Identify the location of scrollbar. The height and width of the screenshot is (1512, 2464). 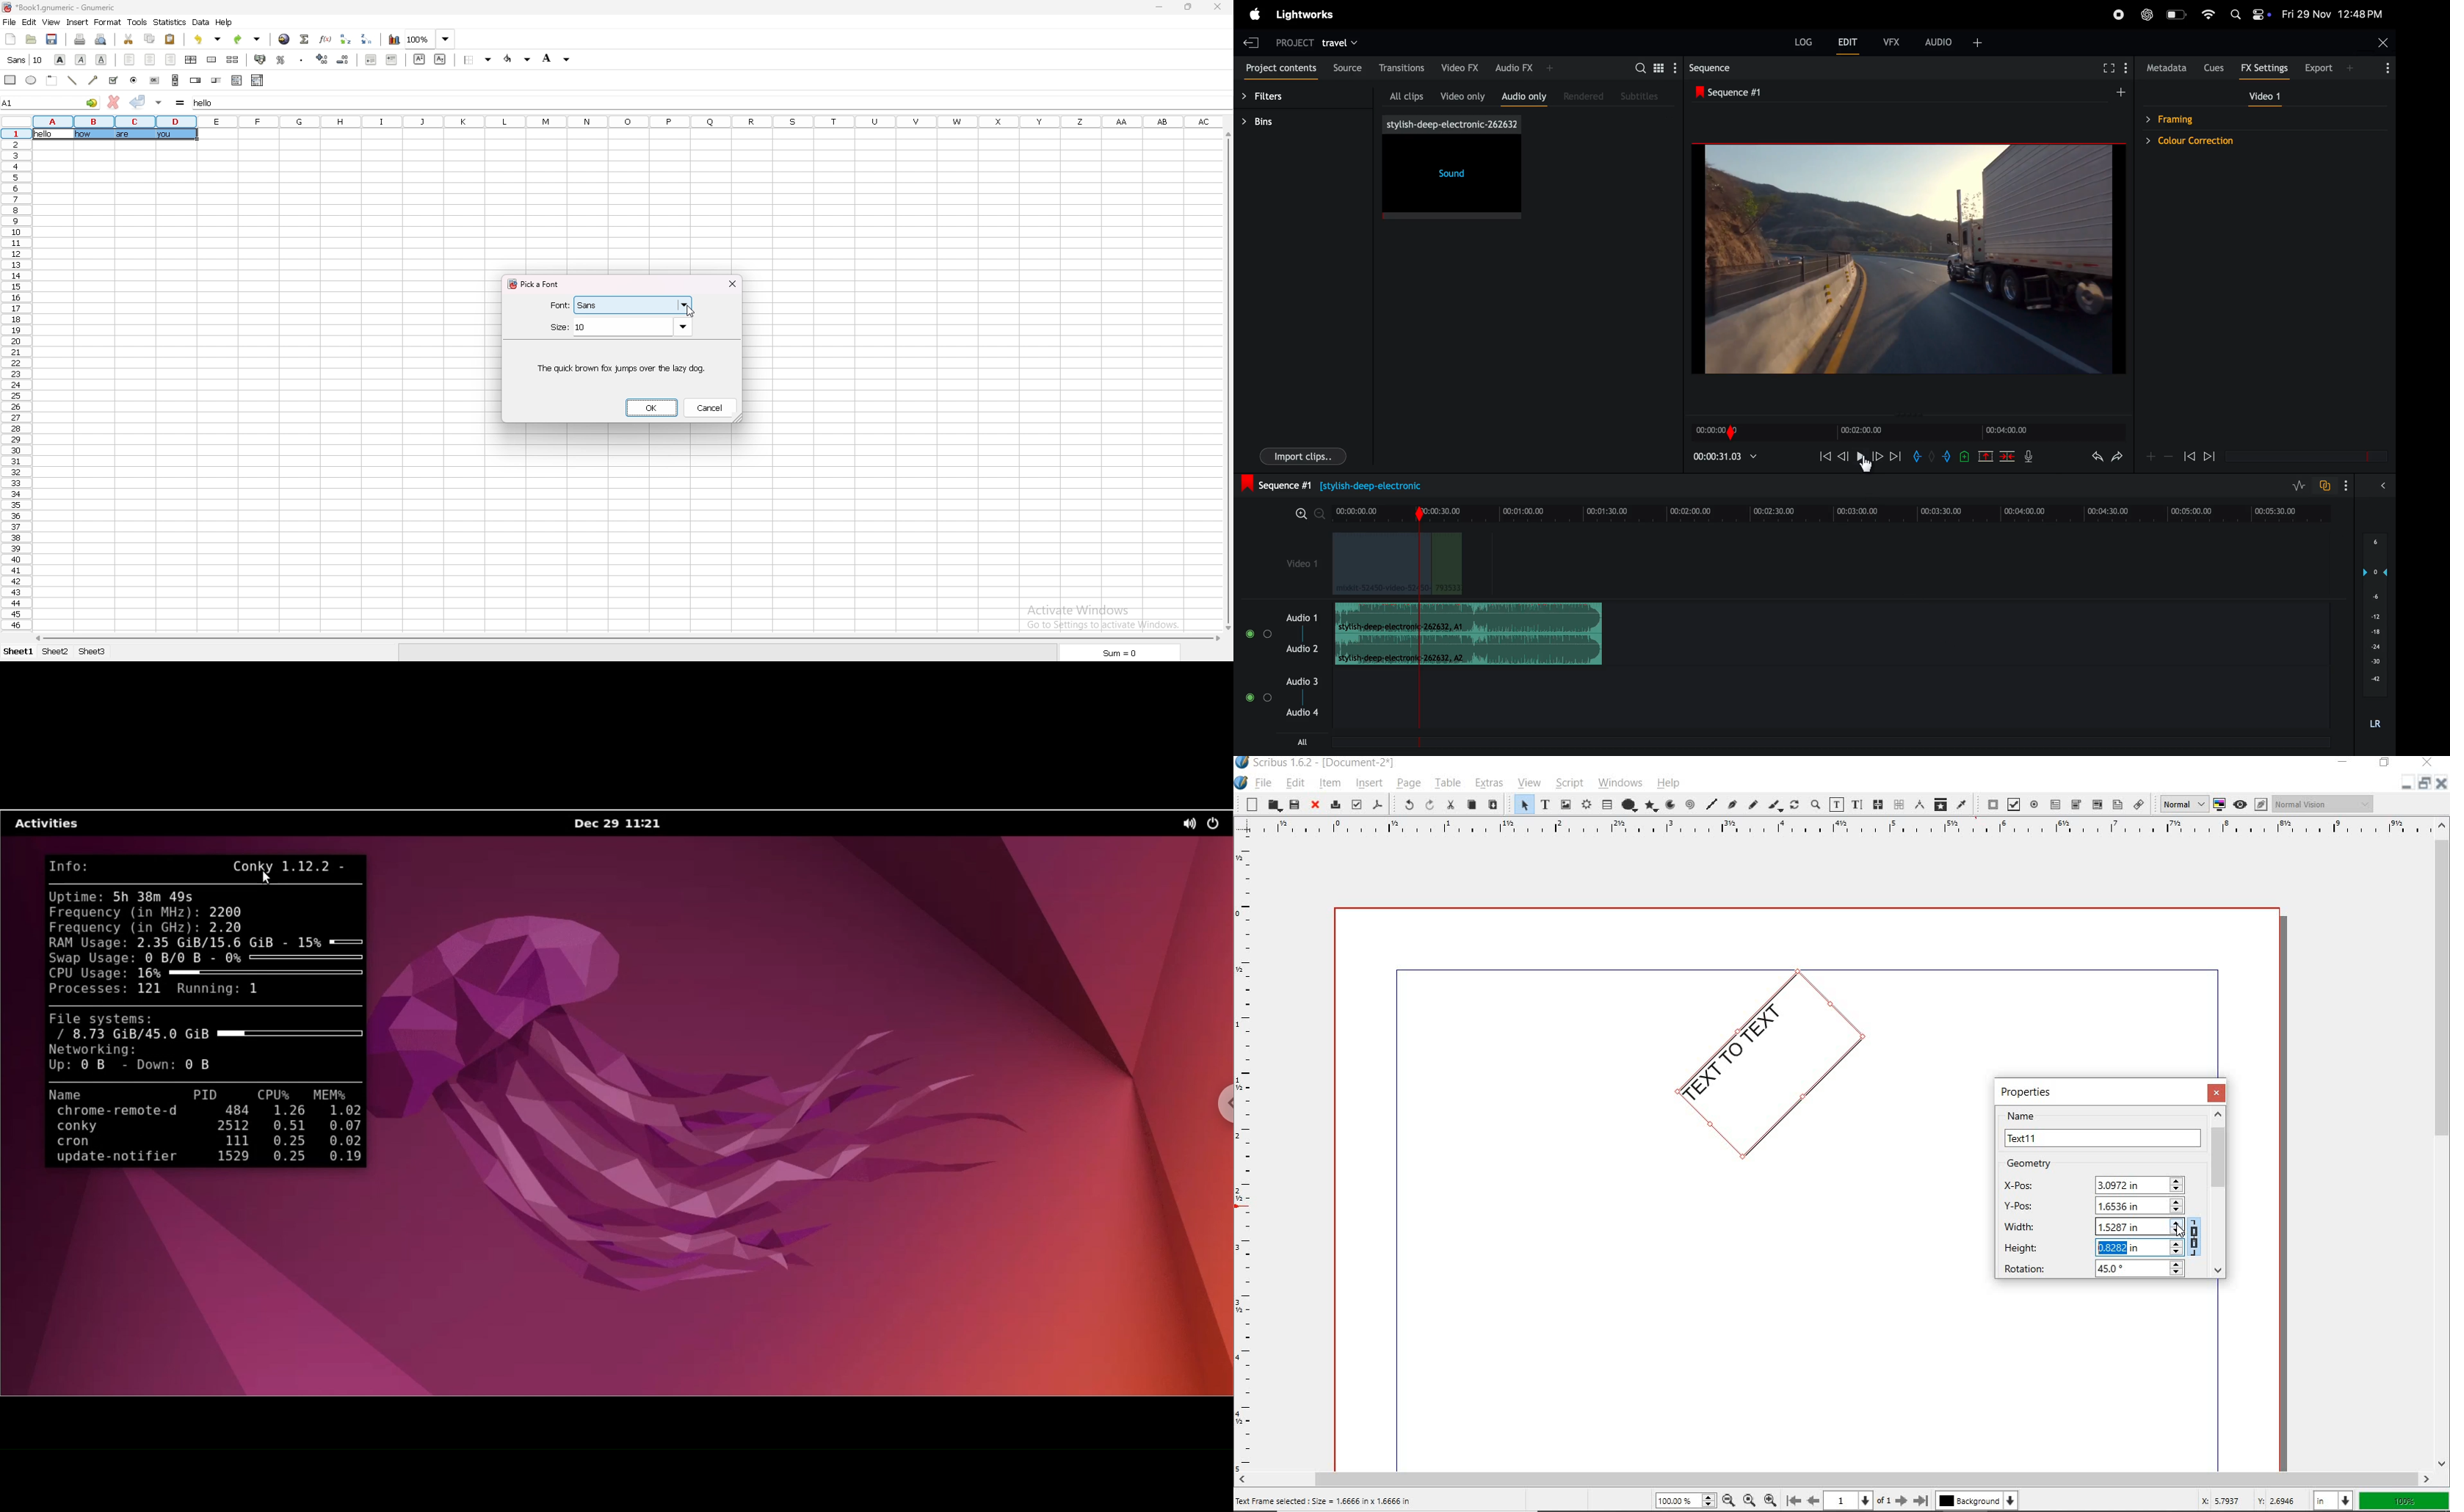
(1834, 1479).